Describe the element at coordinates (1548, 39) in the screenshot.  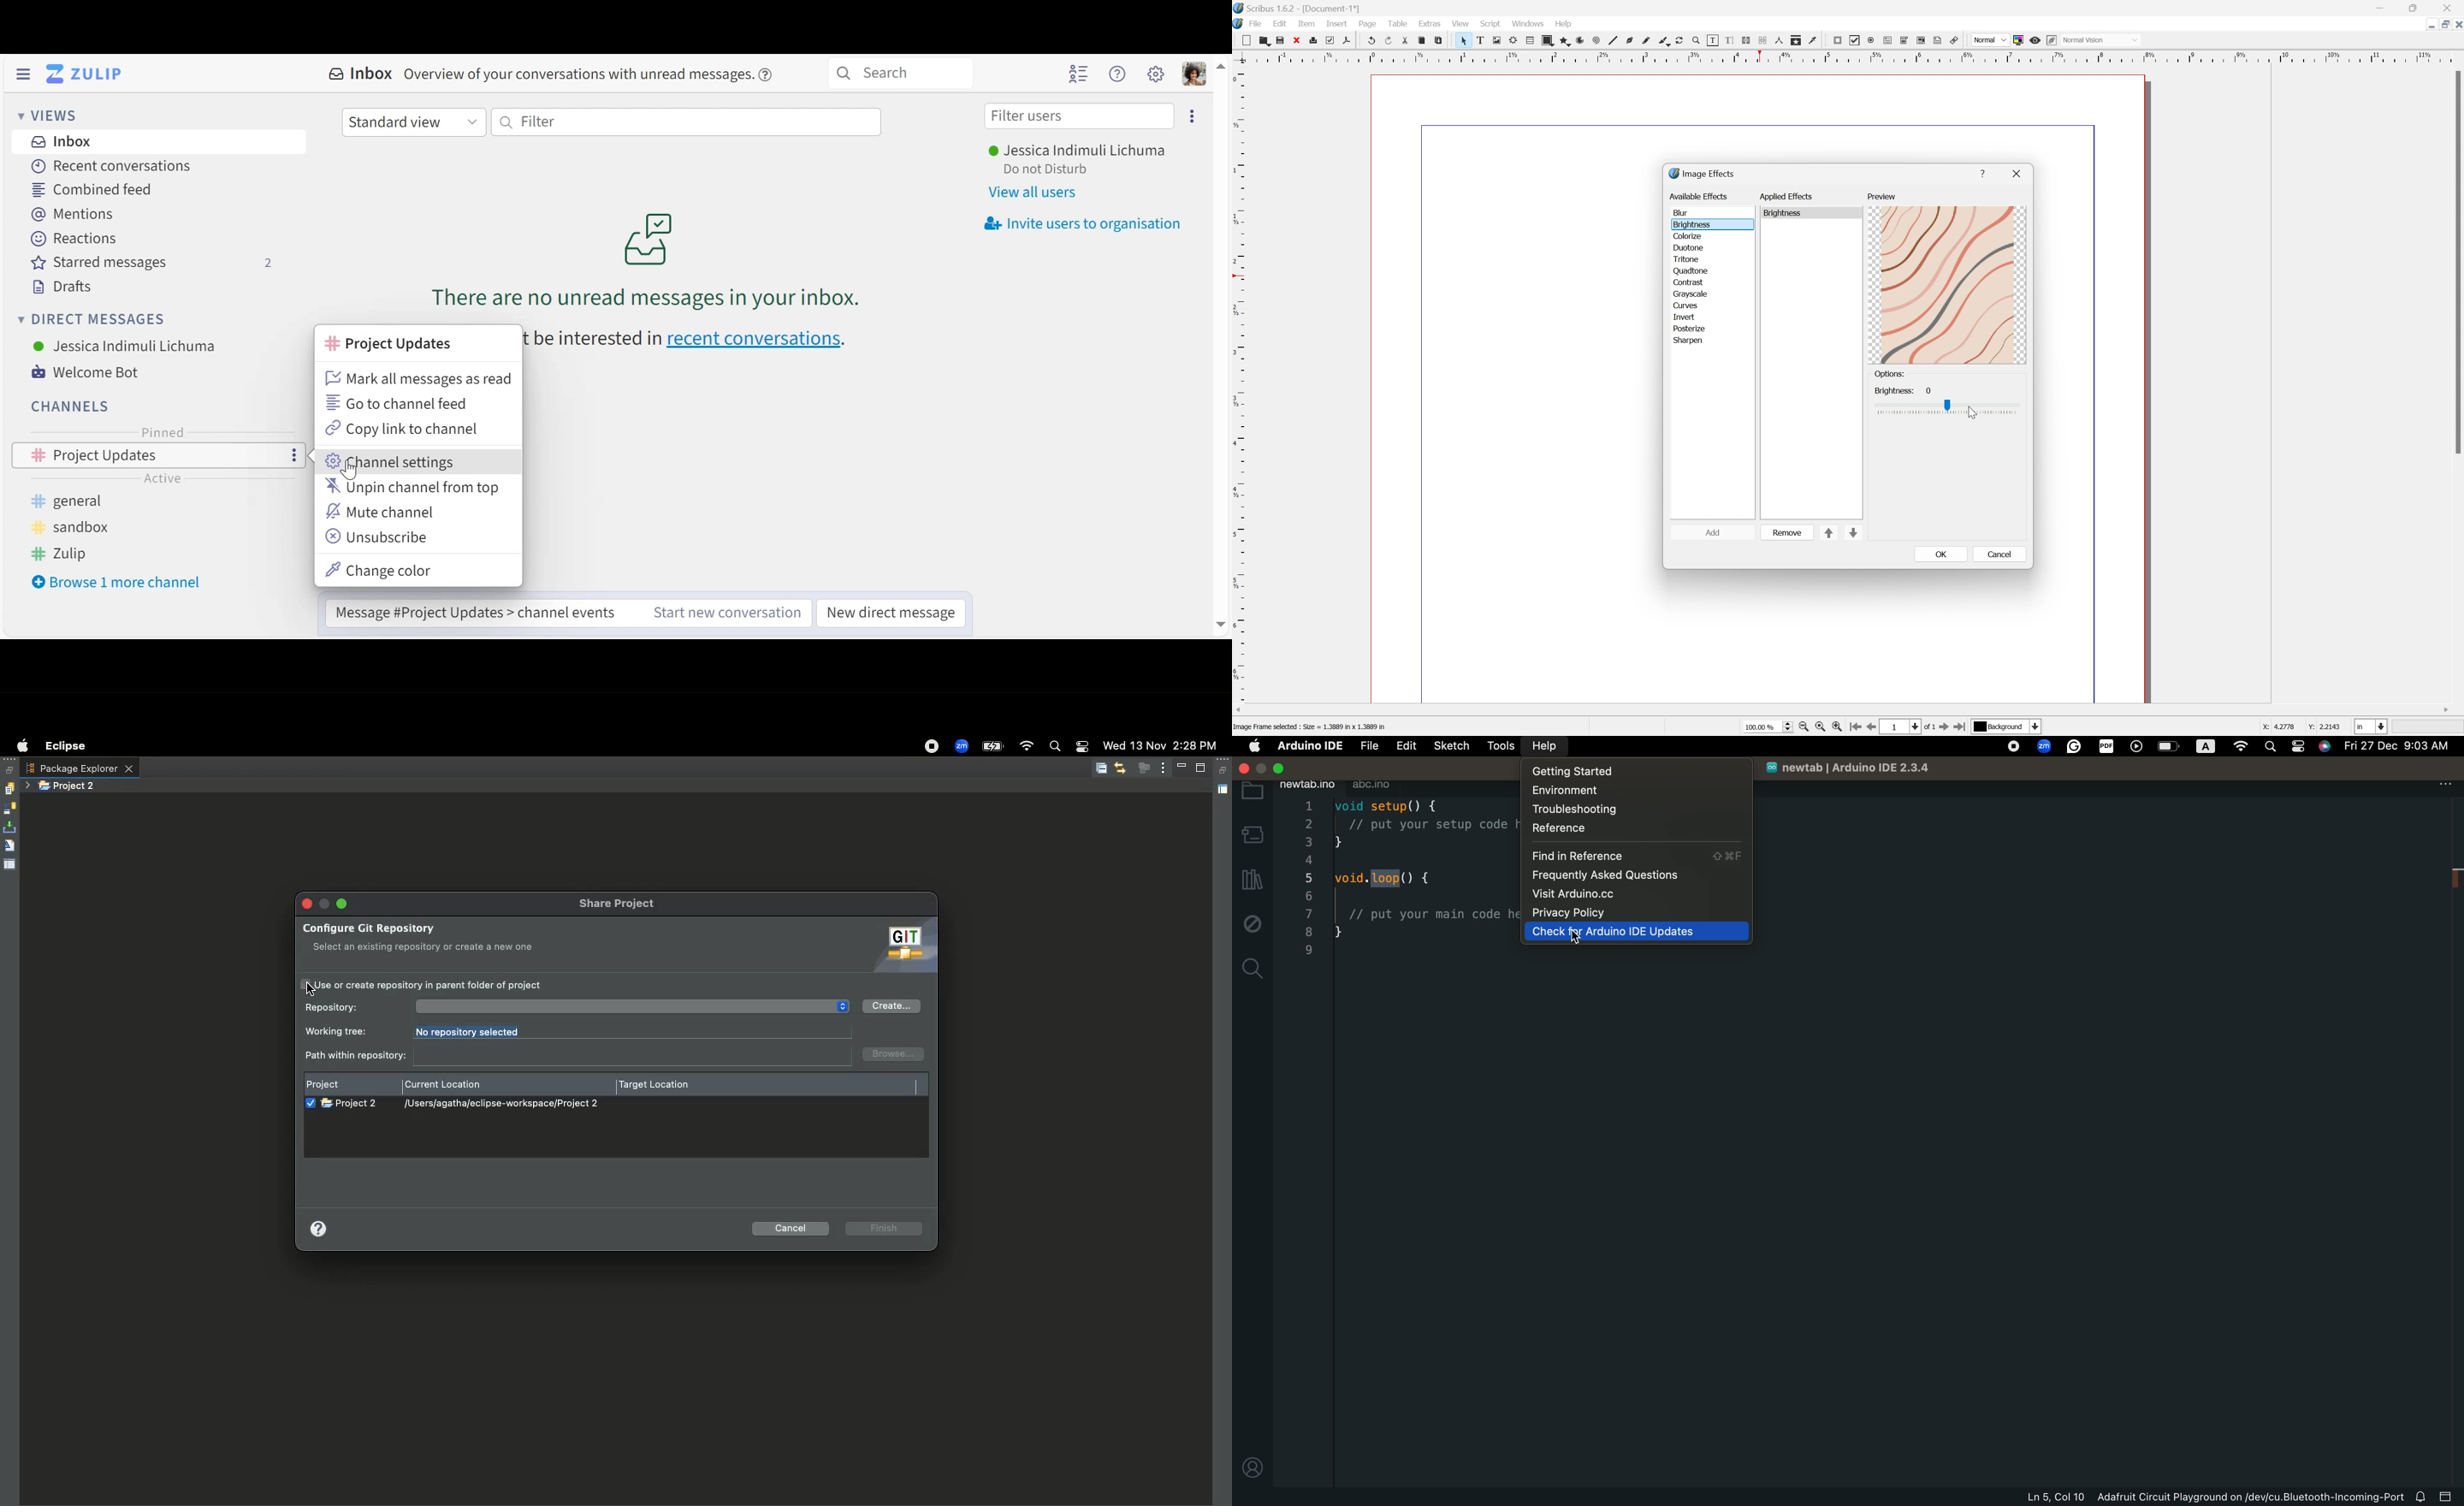
I see `Shape` at that location.